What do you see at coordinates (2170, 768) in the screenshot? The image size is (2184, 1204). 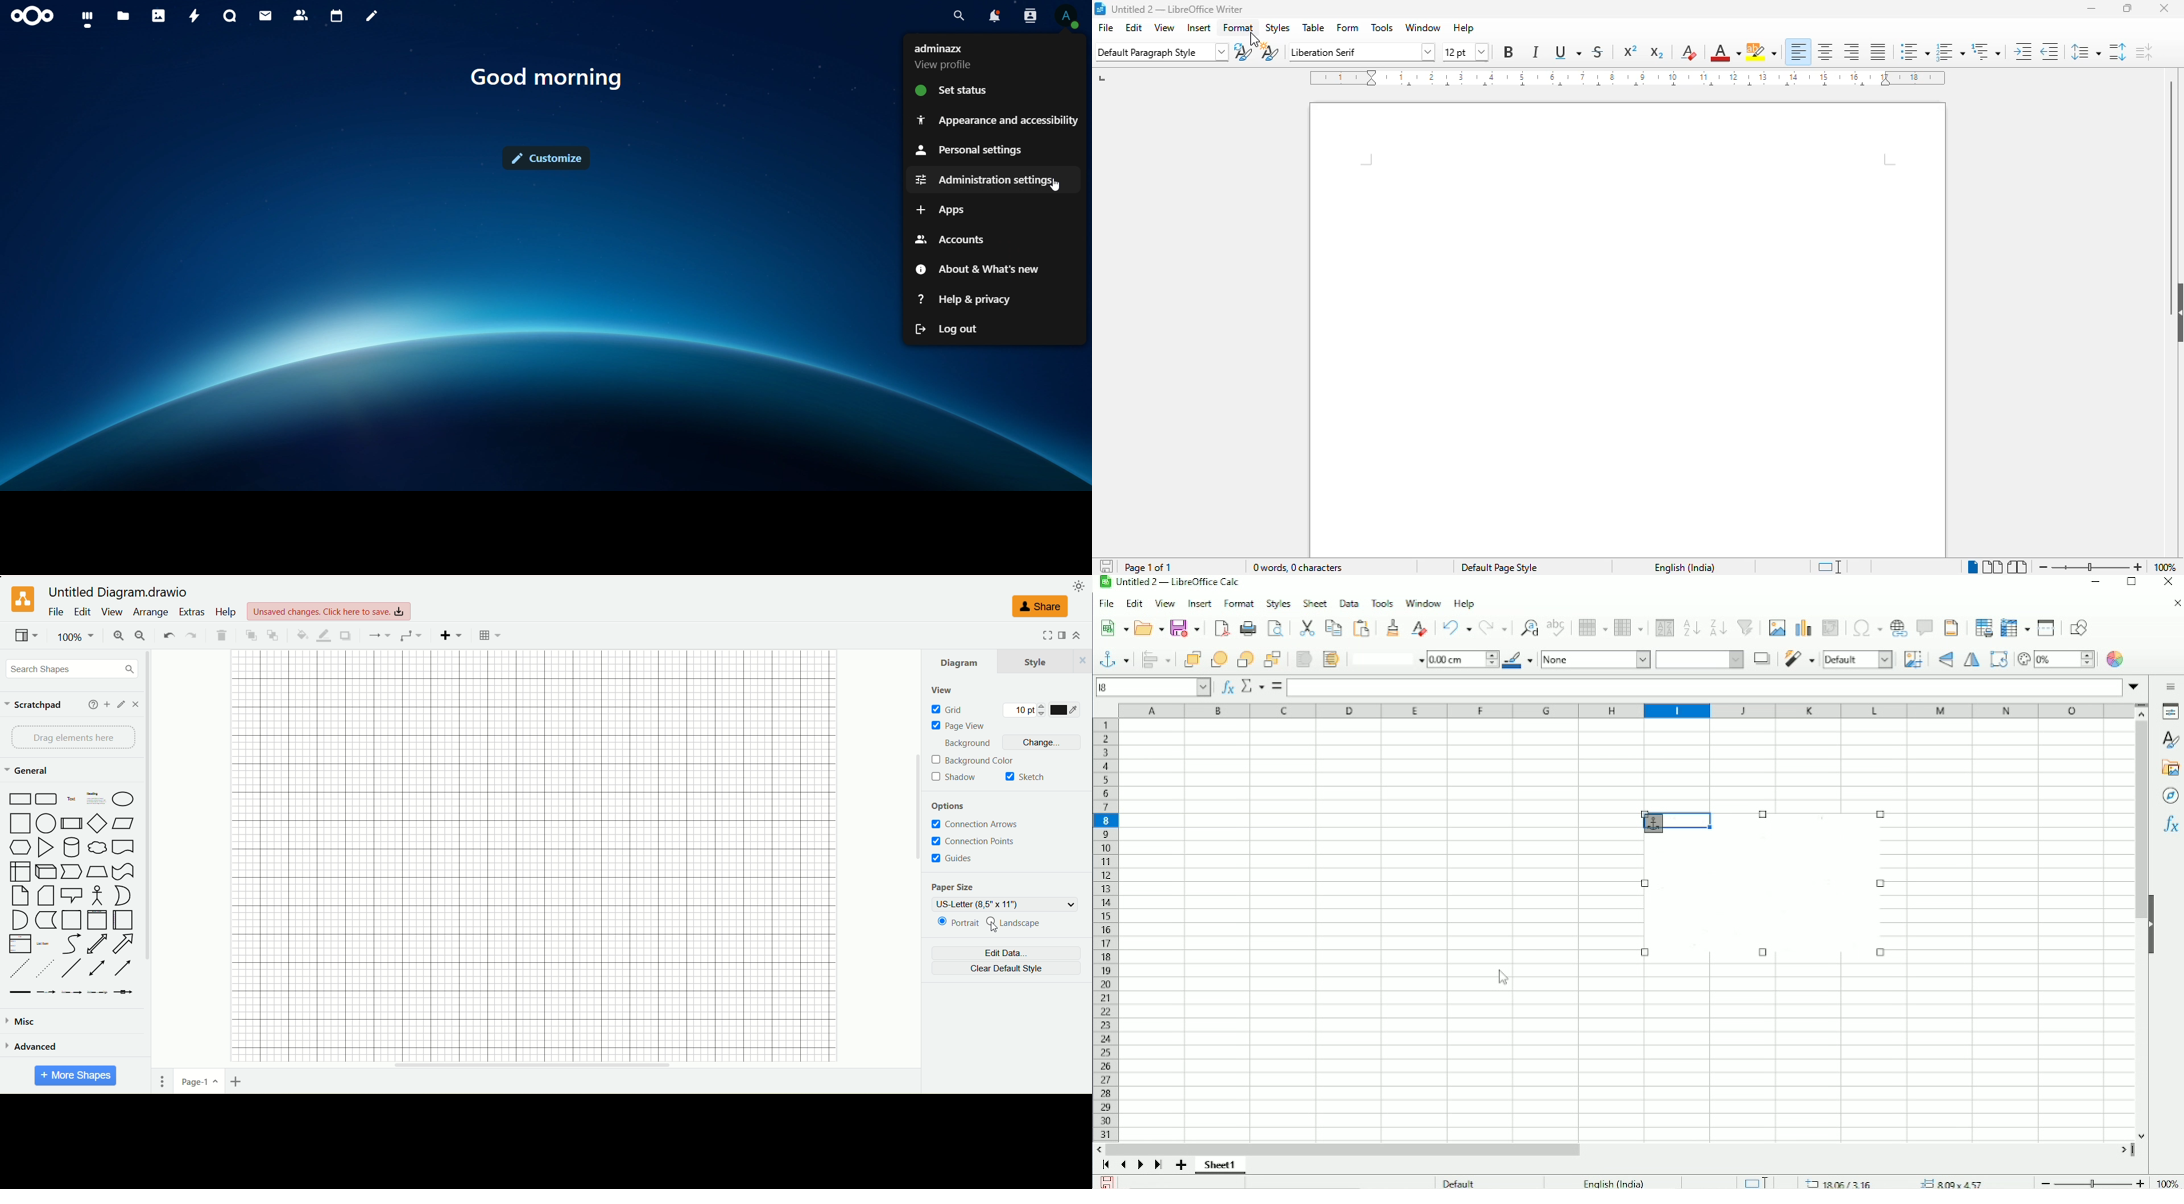 I see `Gallery` at bounding box center [2170, 768].